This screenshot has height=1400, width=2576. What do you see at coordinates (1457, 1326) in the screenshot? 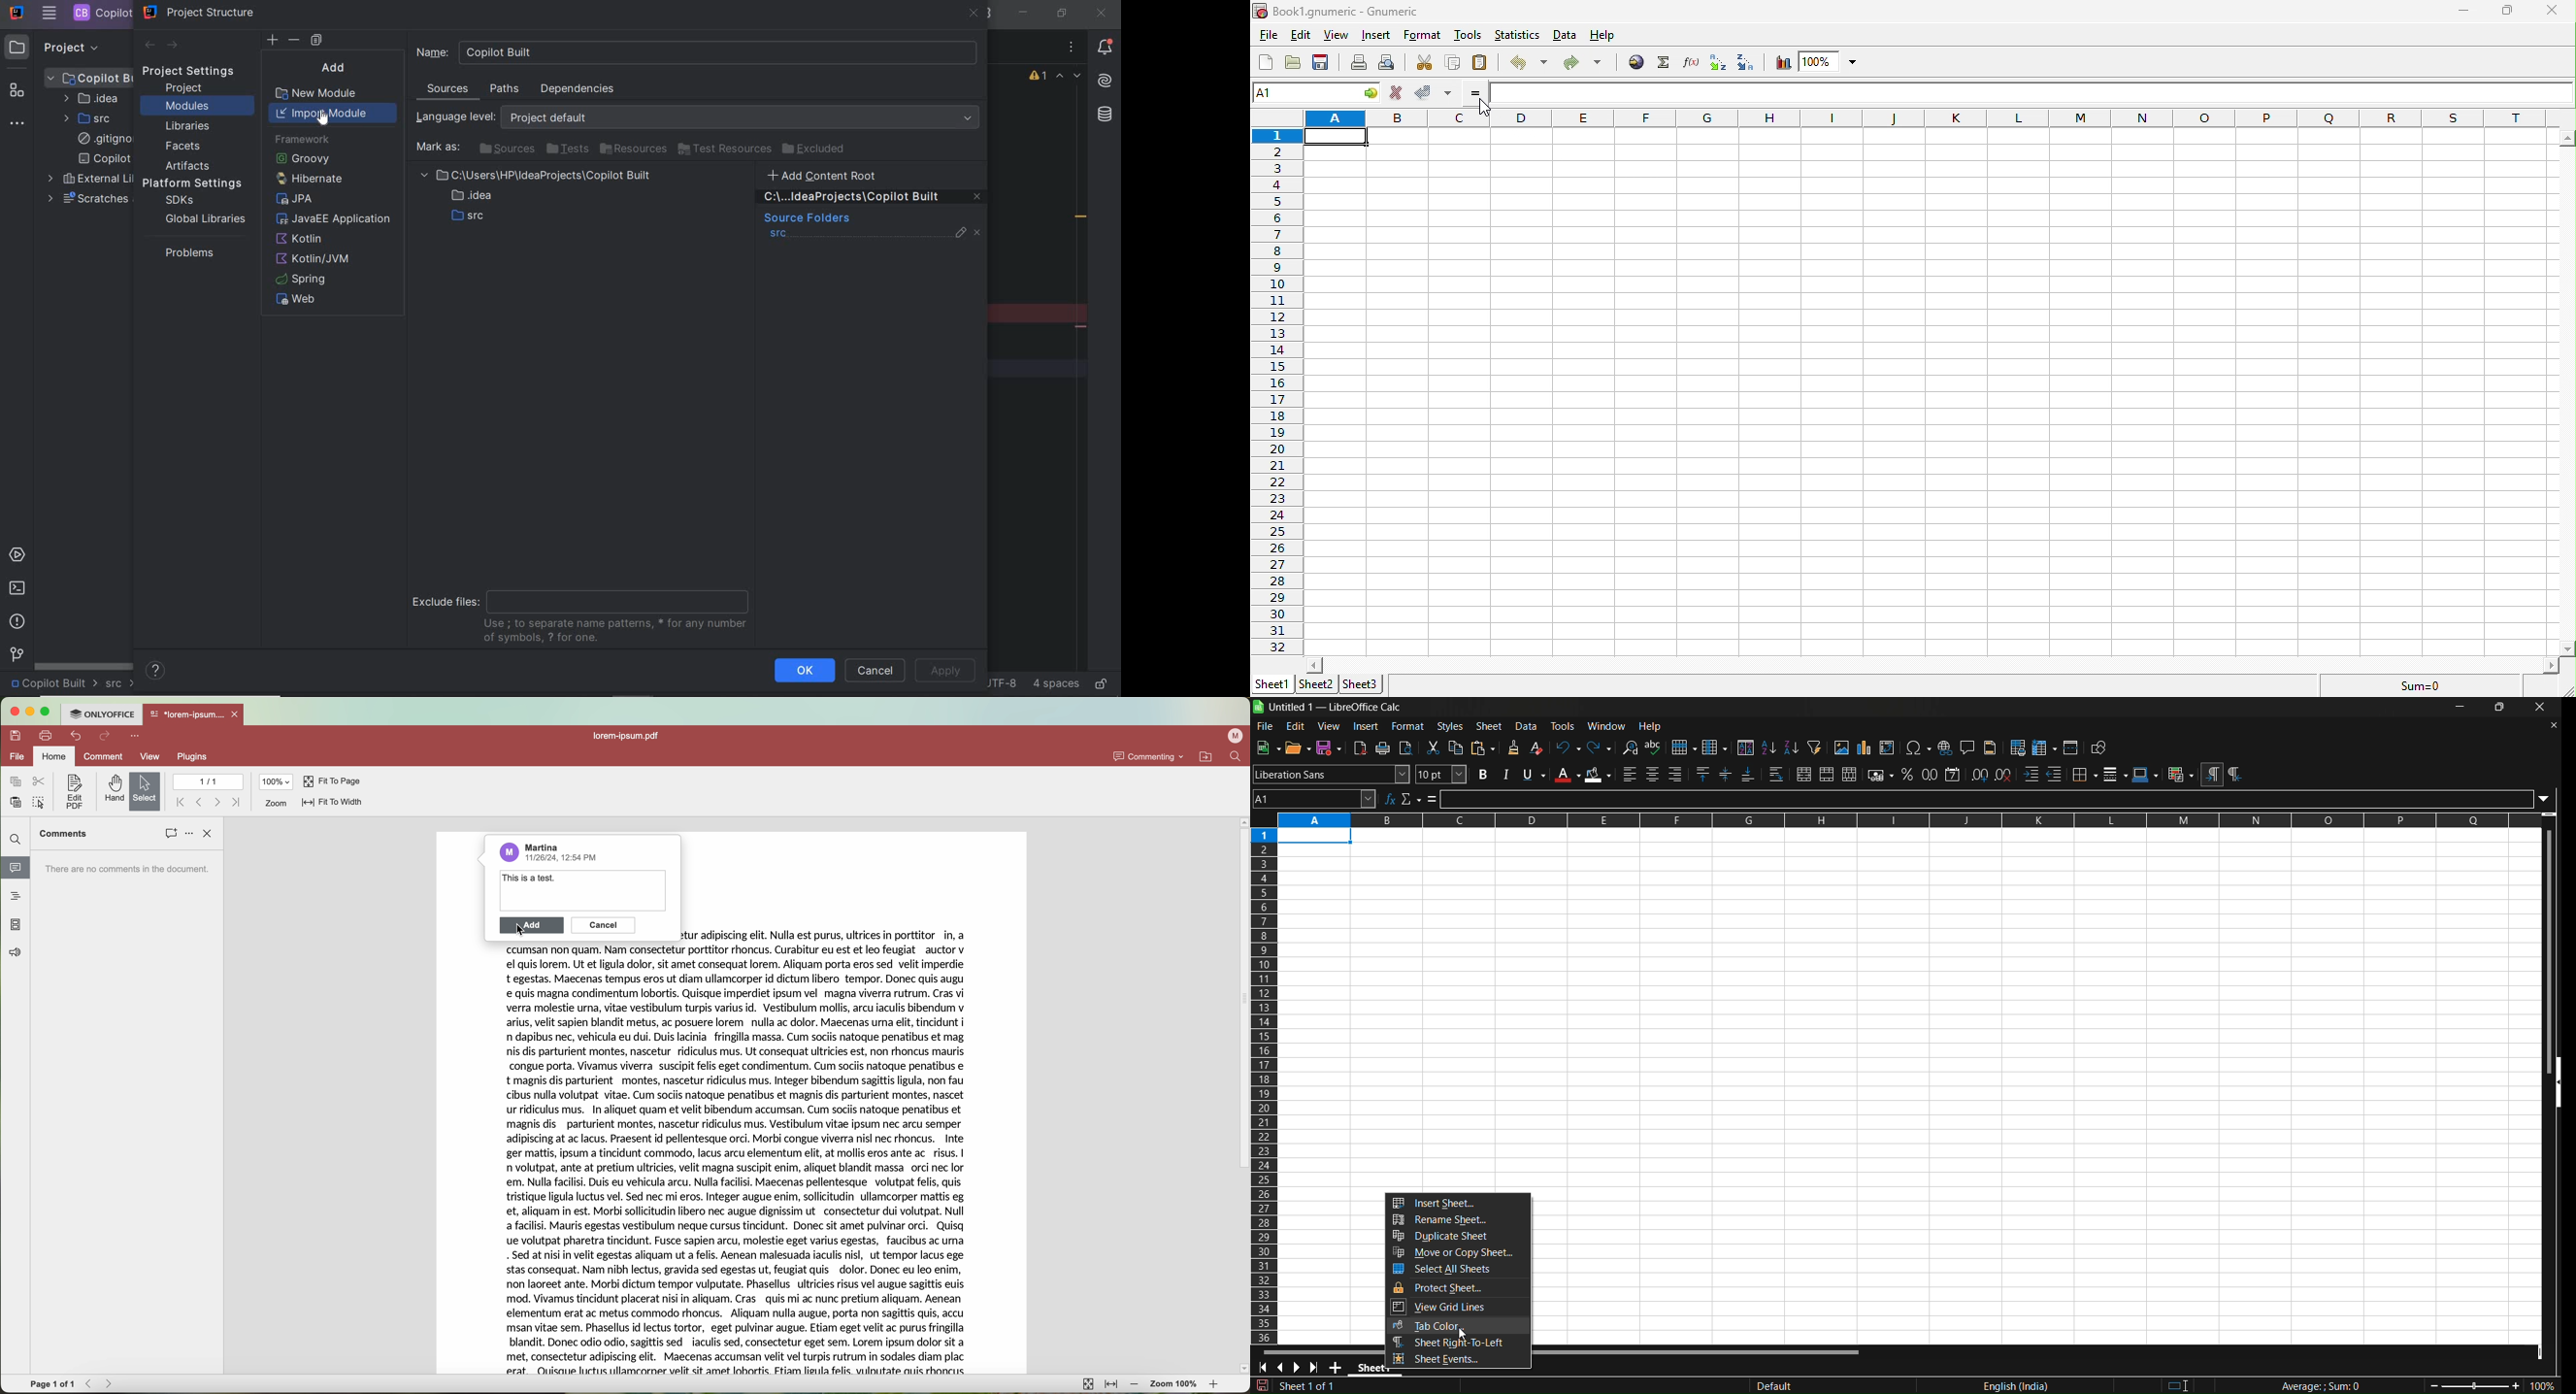
I see `tab color` at bounding box center [1457, 1326].